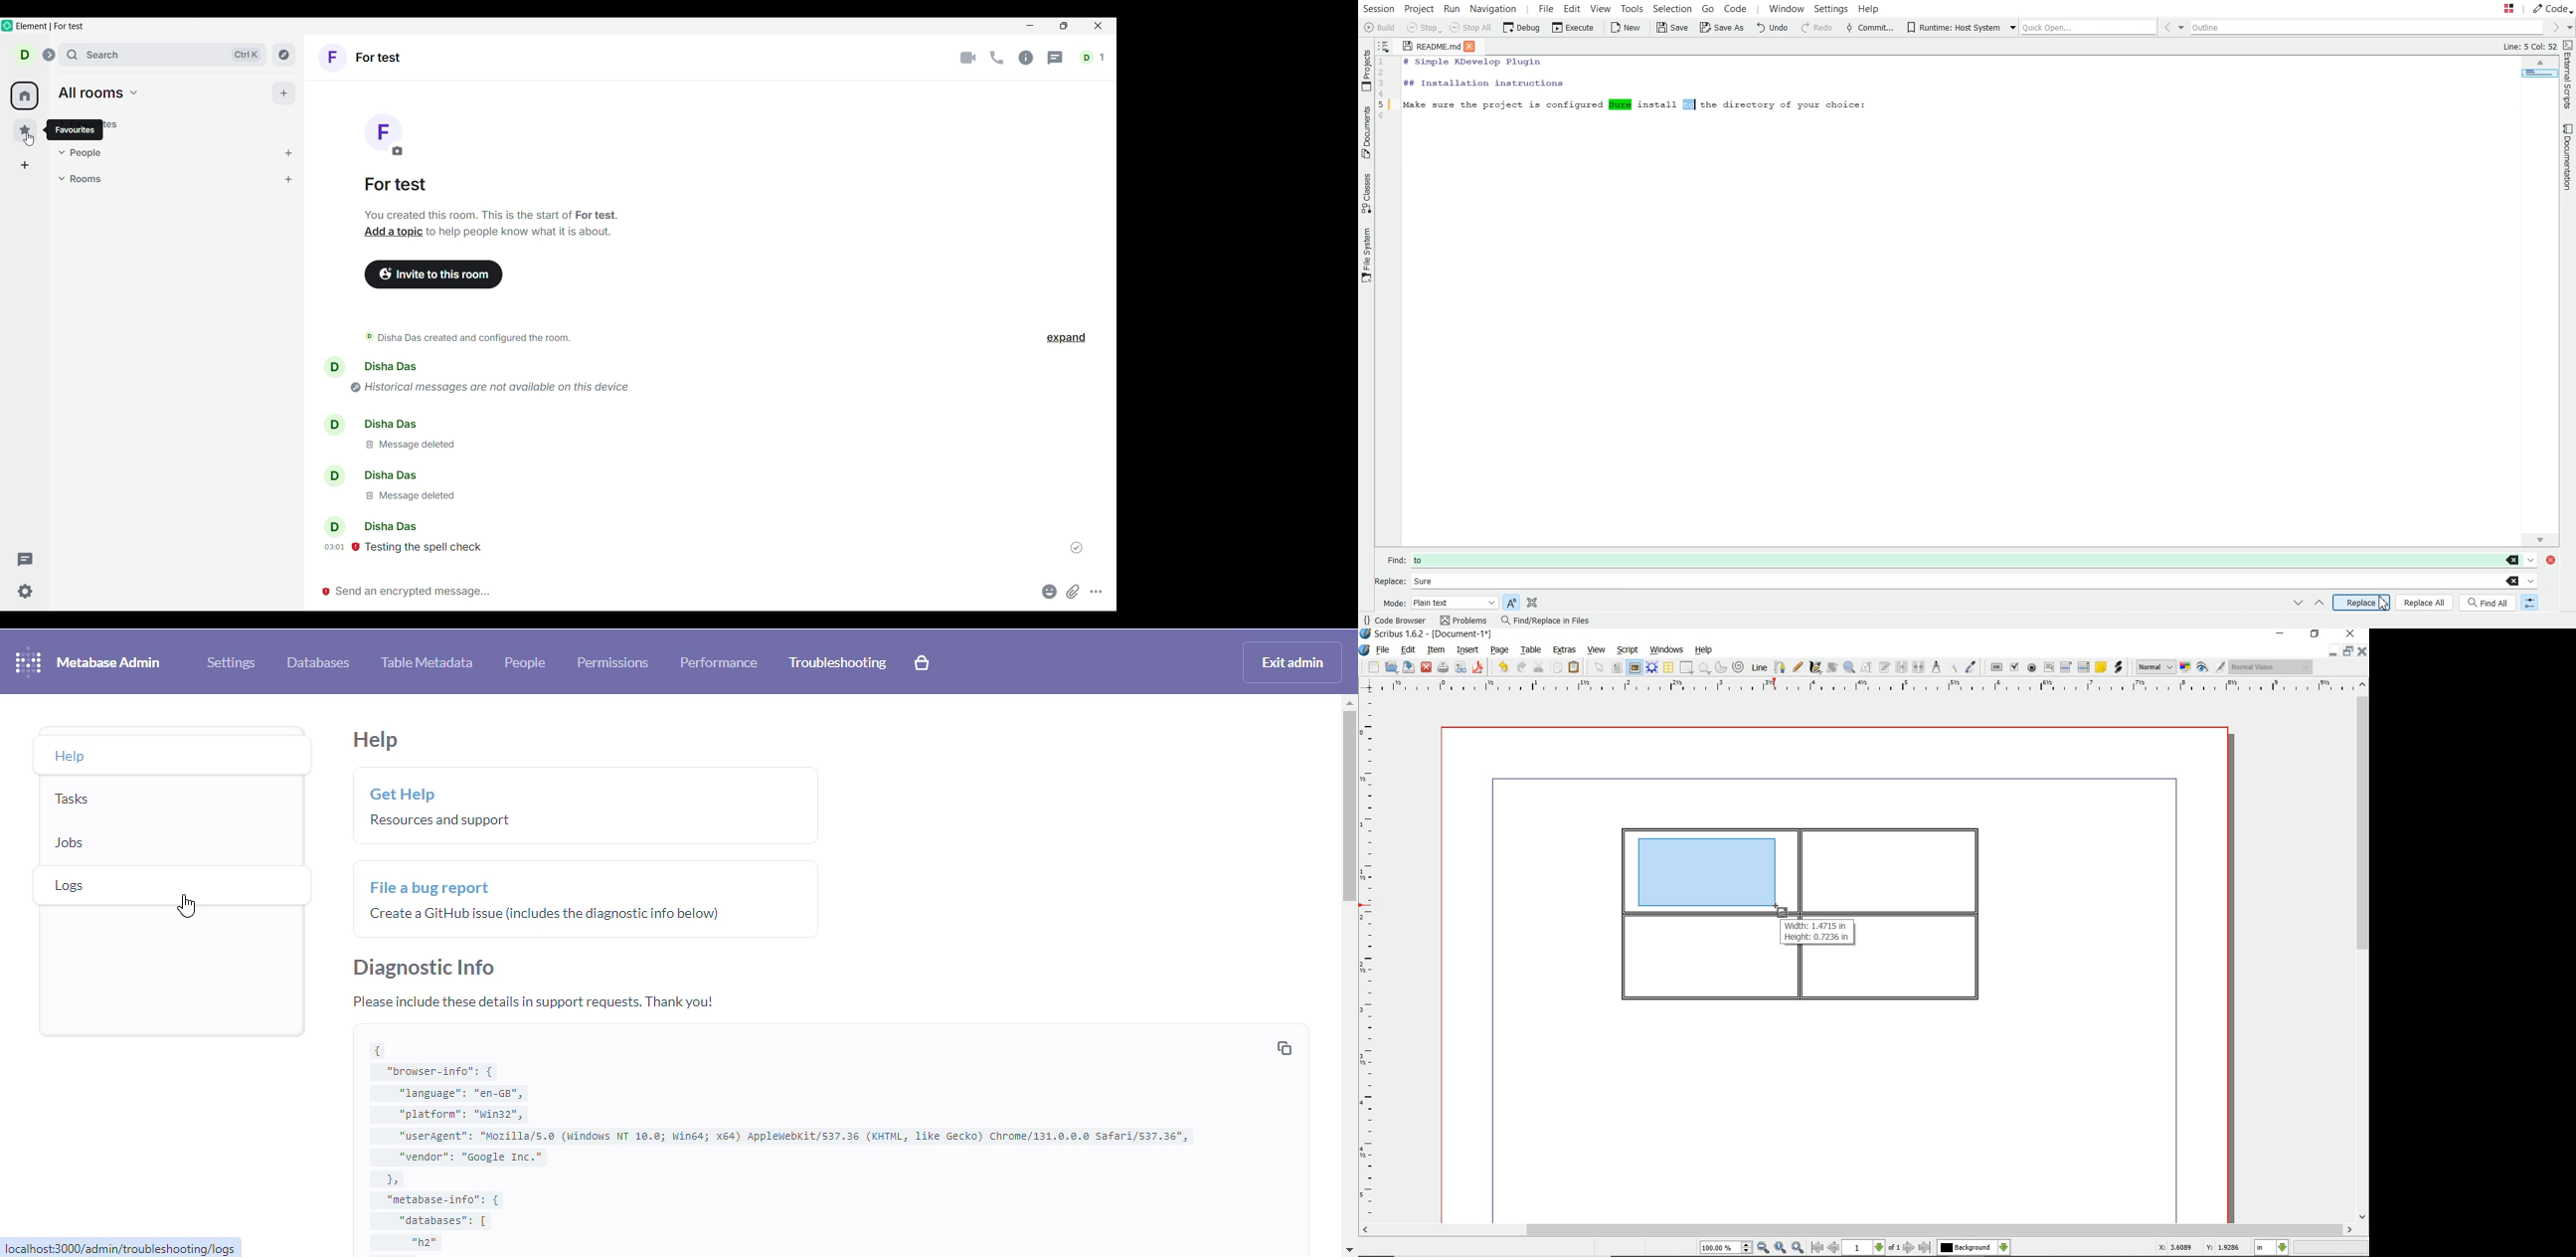 This screenshot has height=1260, width=2576. What do you see at coordinates (33, 143) in the screenshot?
I see `cursor movement` at bounding box center [33, 143].